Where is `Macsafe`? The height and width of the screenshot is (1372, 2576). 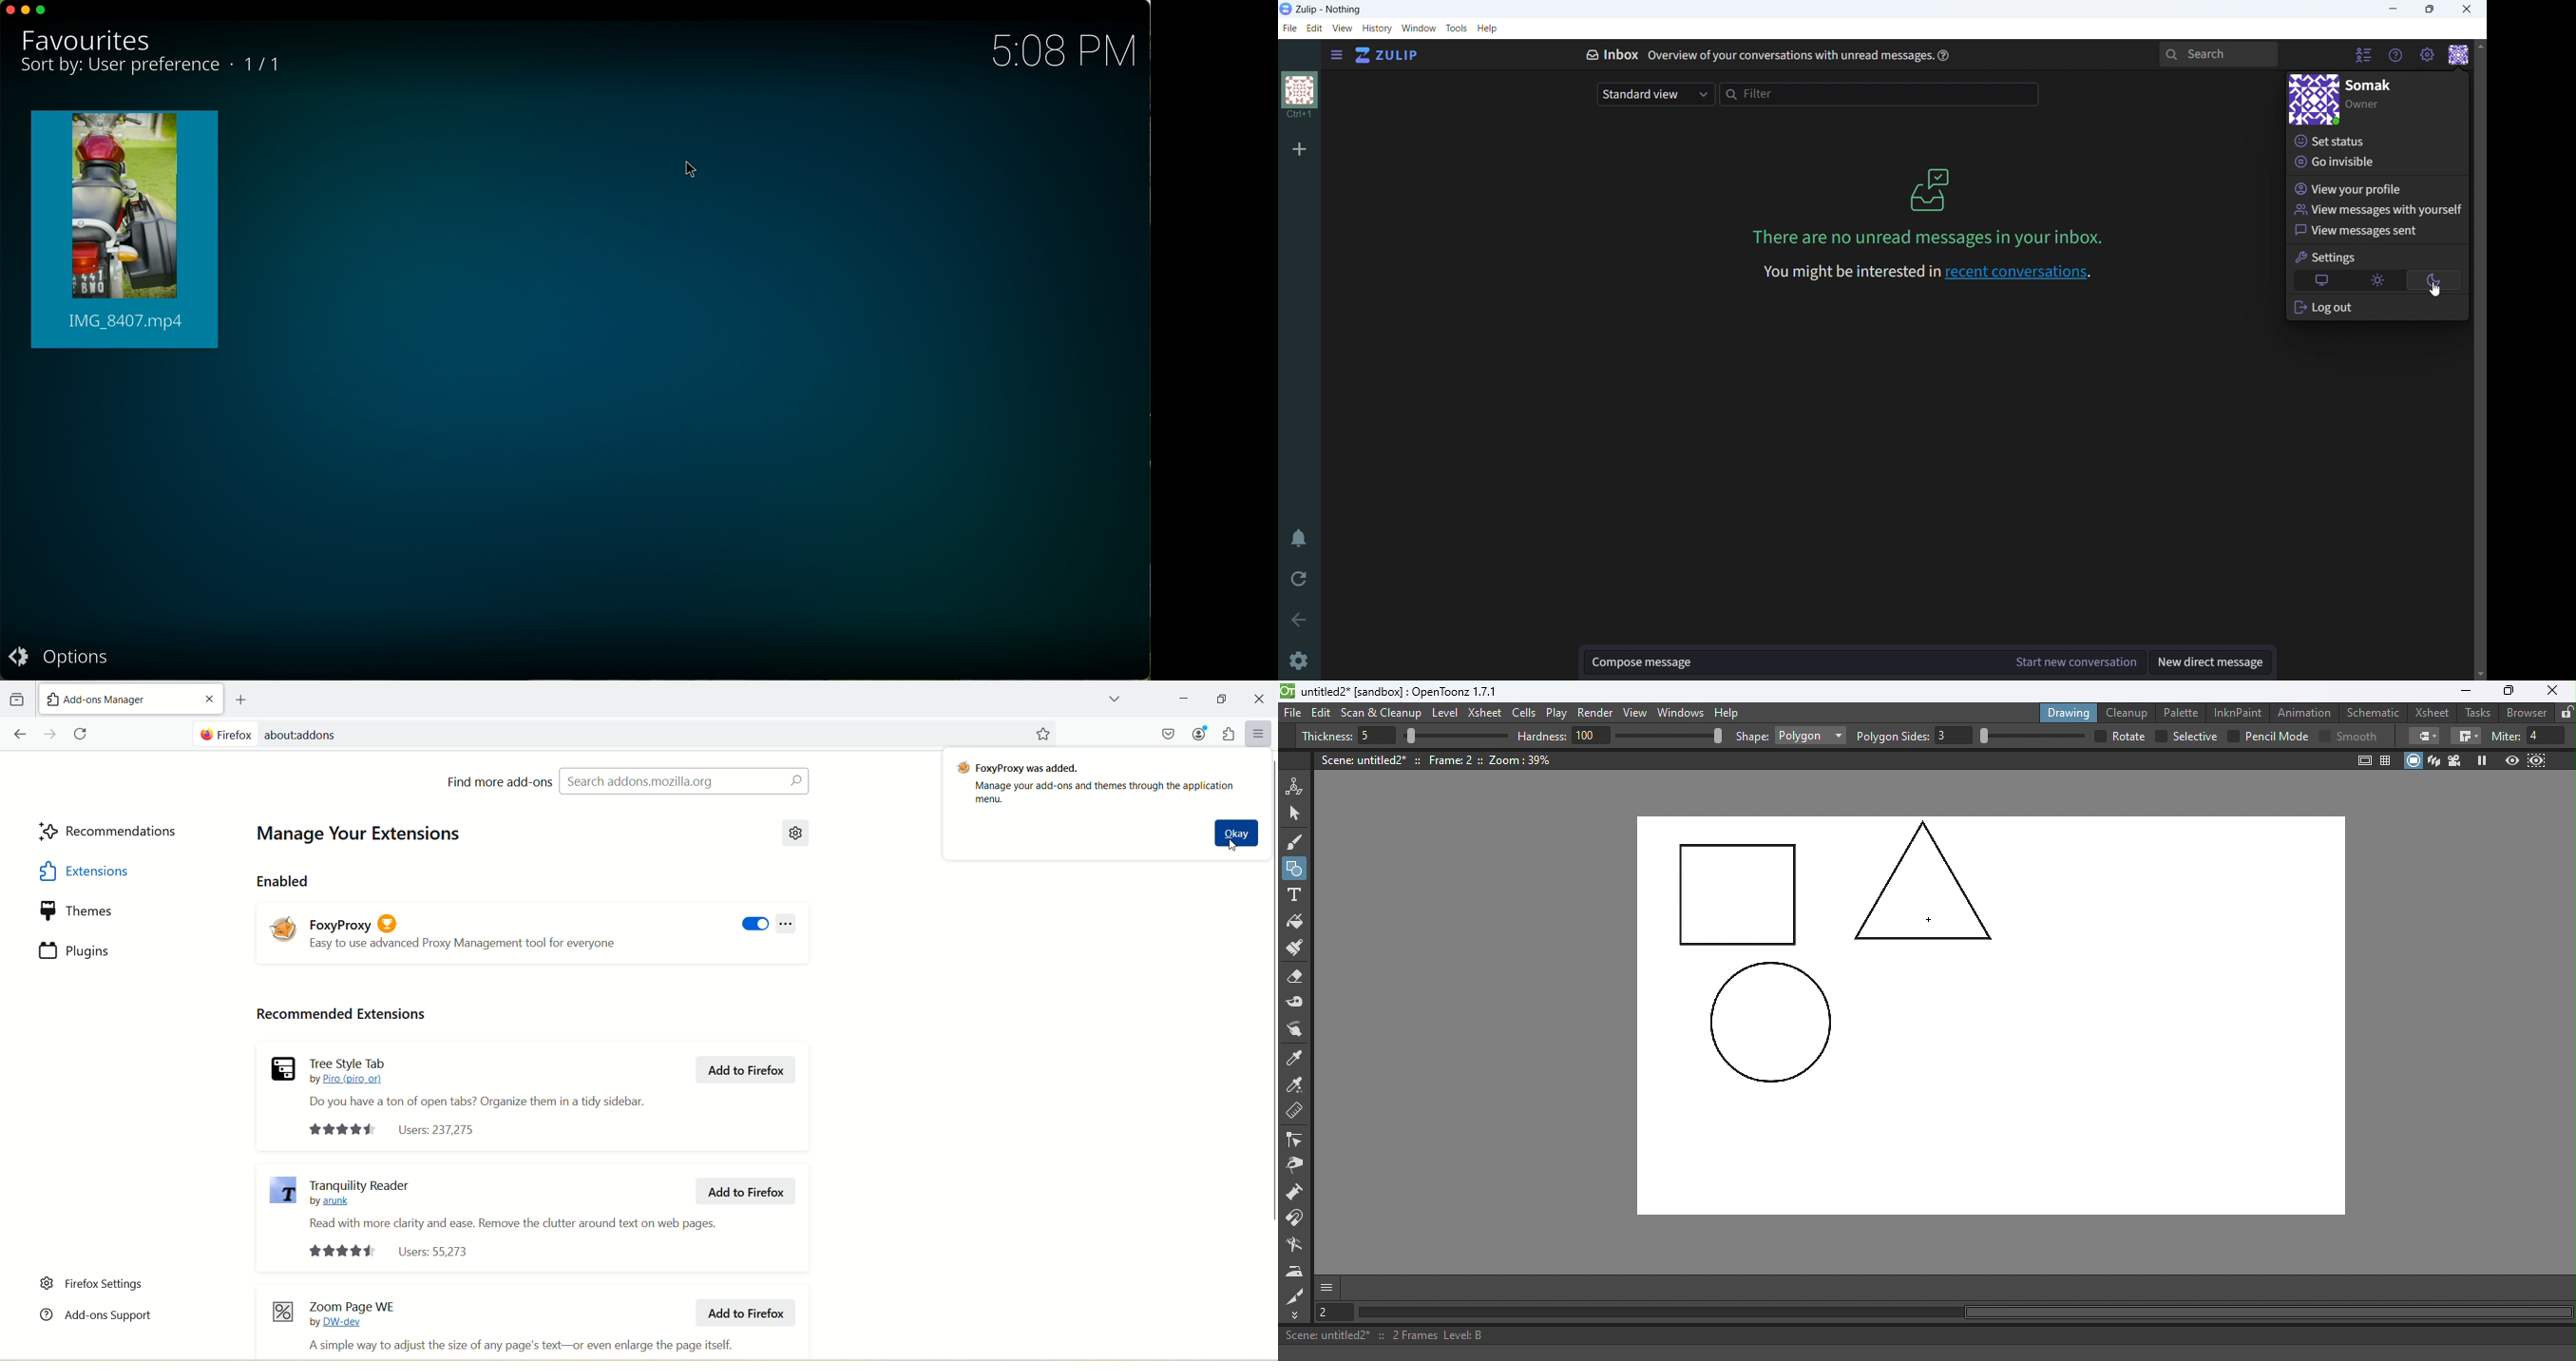
Macsafe is located at coordinates (1170, 733).